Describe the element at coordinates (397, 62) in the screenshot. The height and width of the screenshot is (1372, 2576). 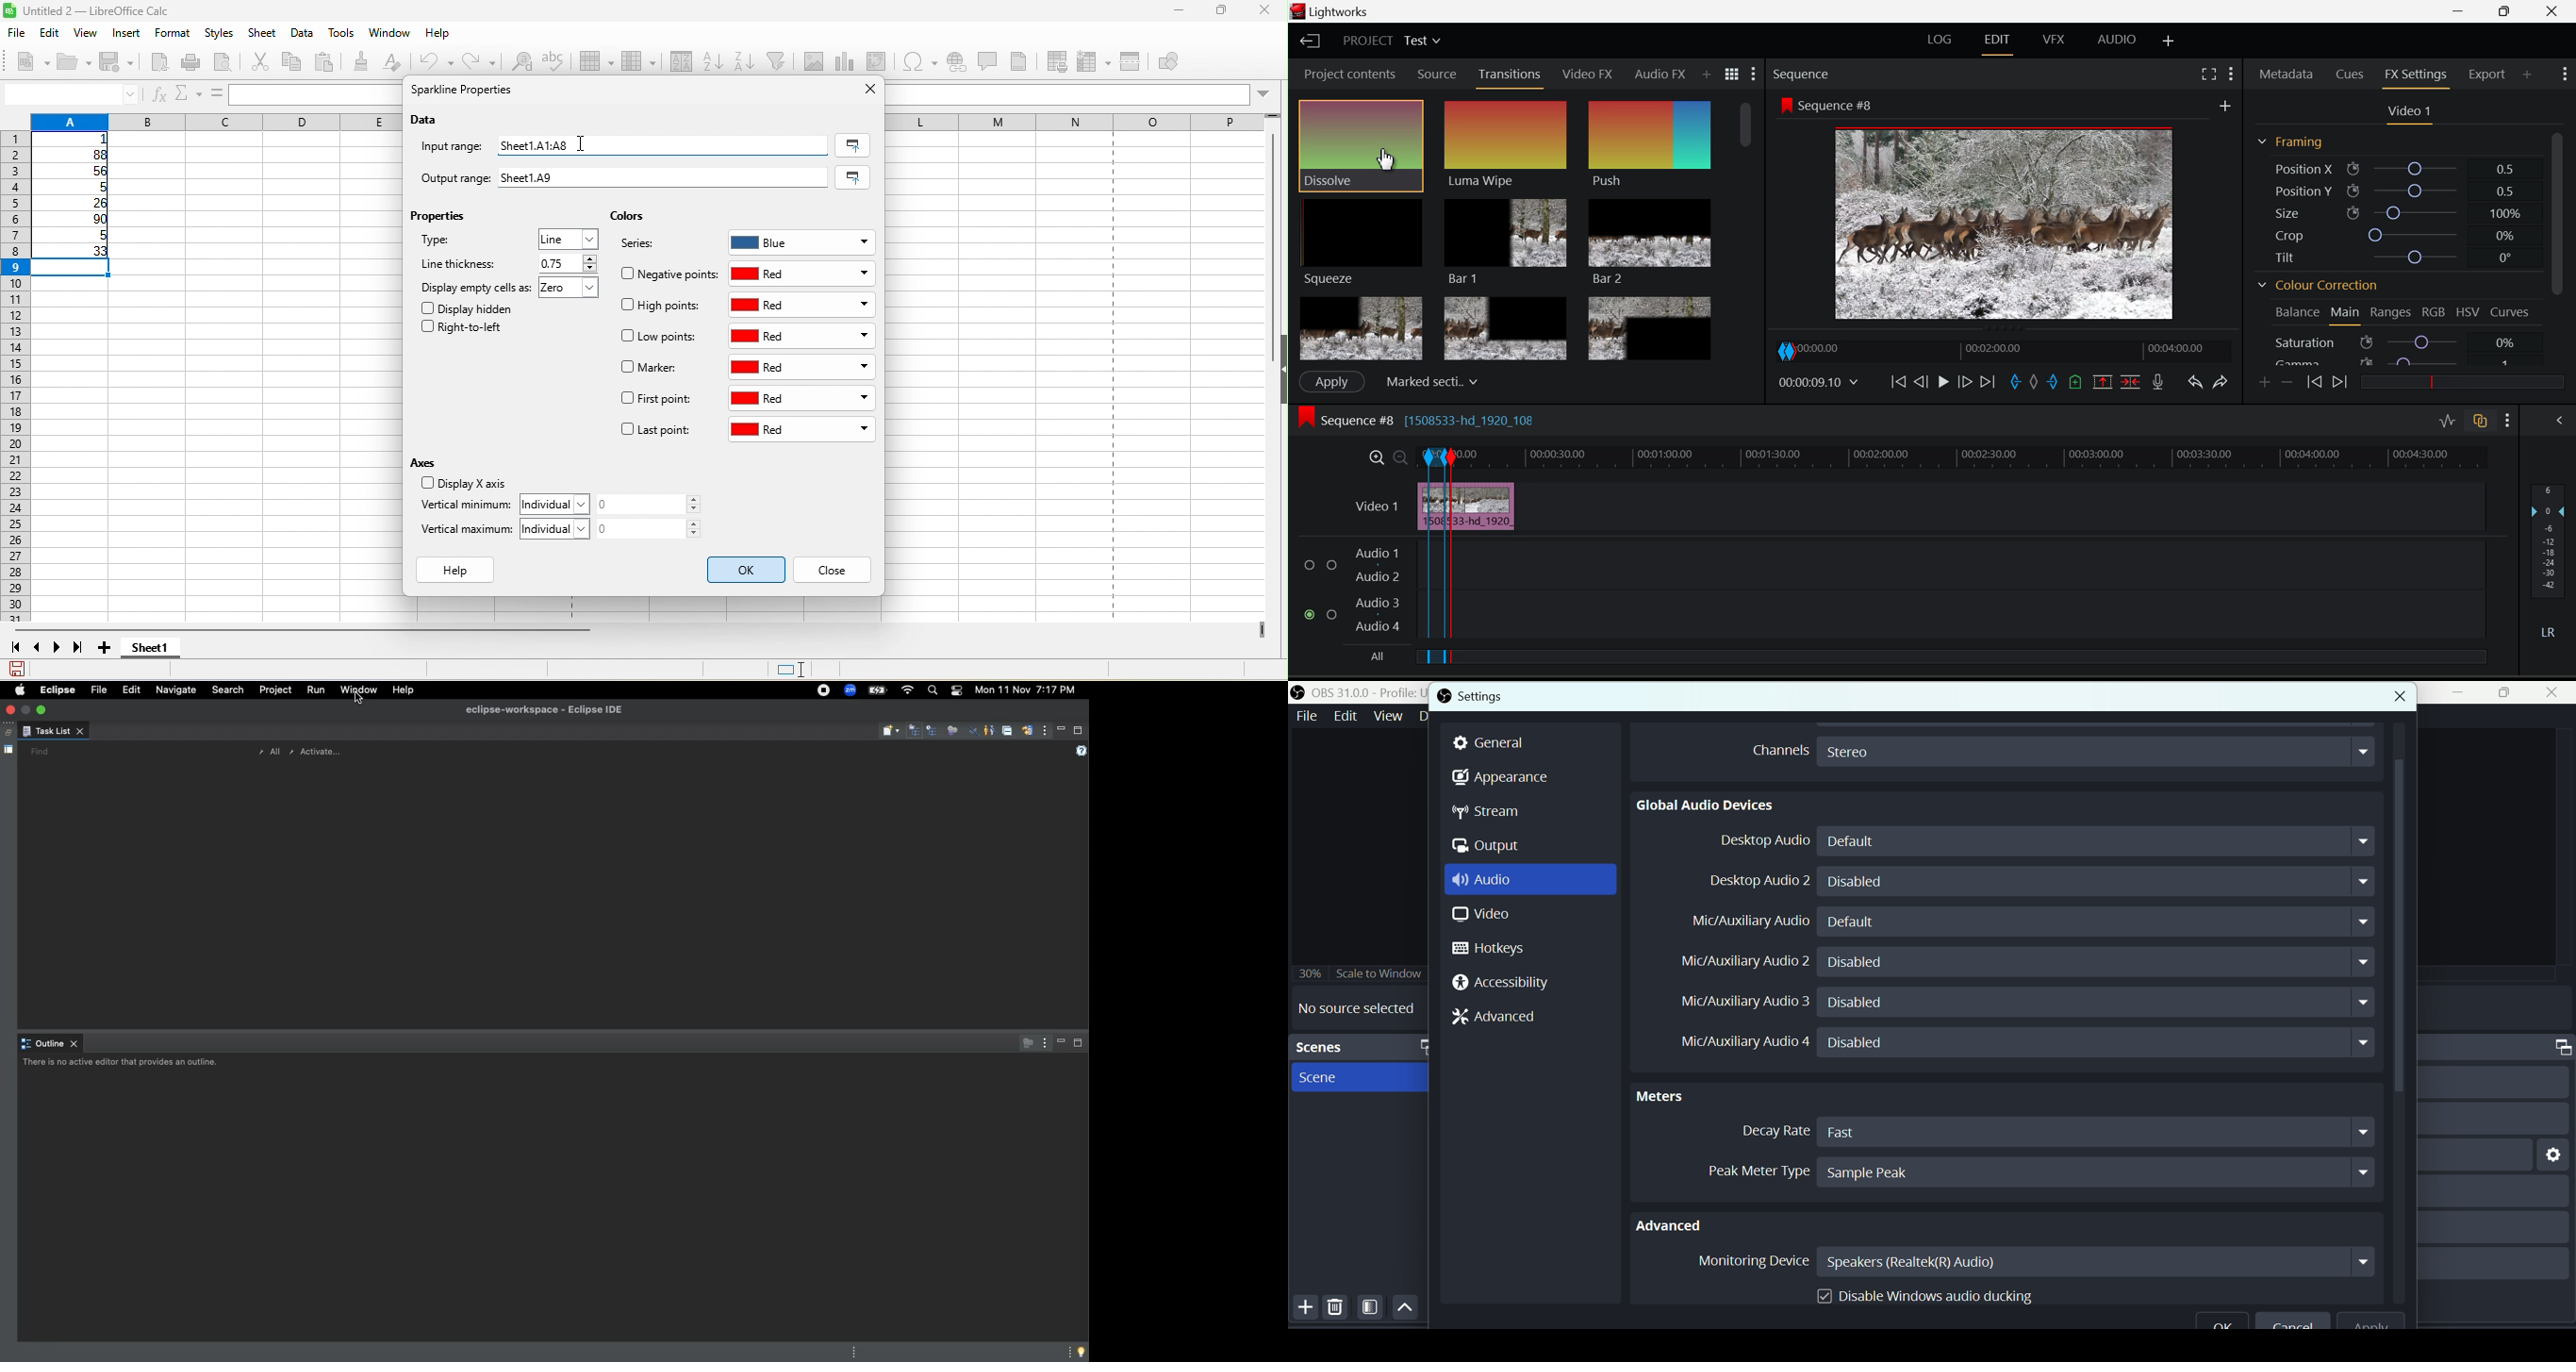
I see `clear direct formatting` at that location.